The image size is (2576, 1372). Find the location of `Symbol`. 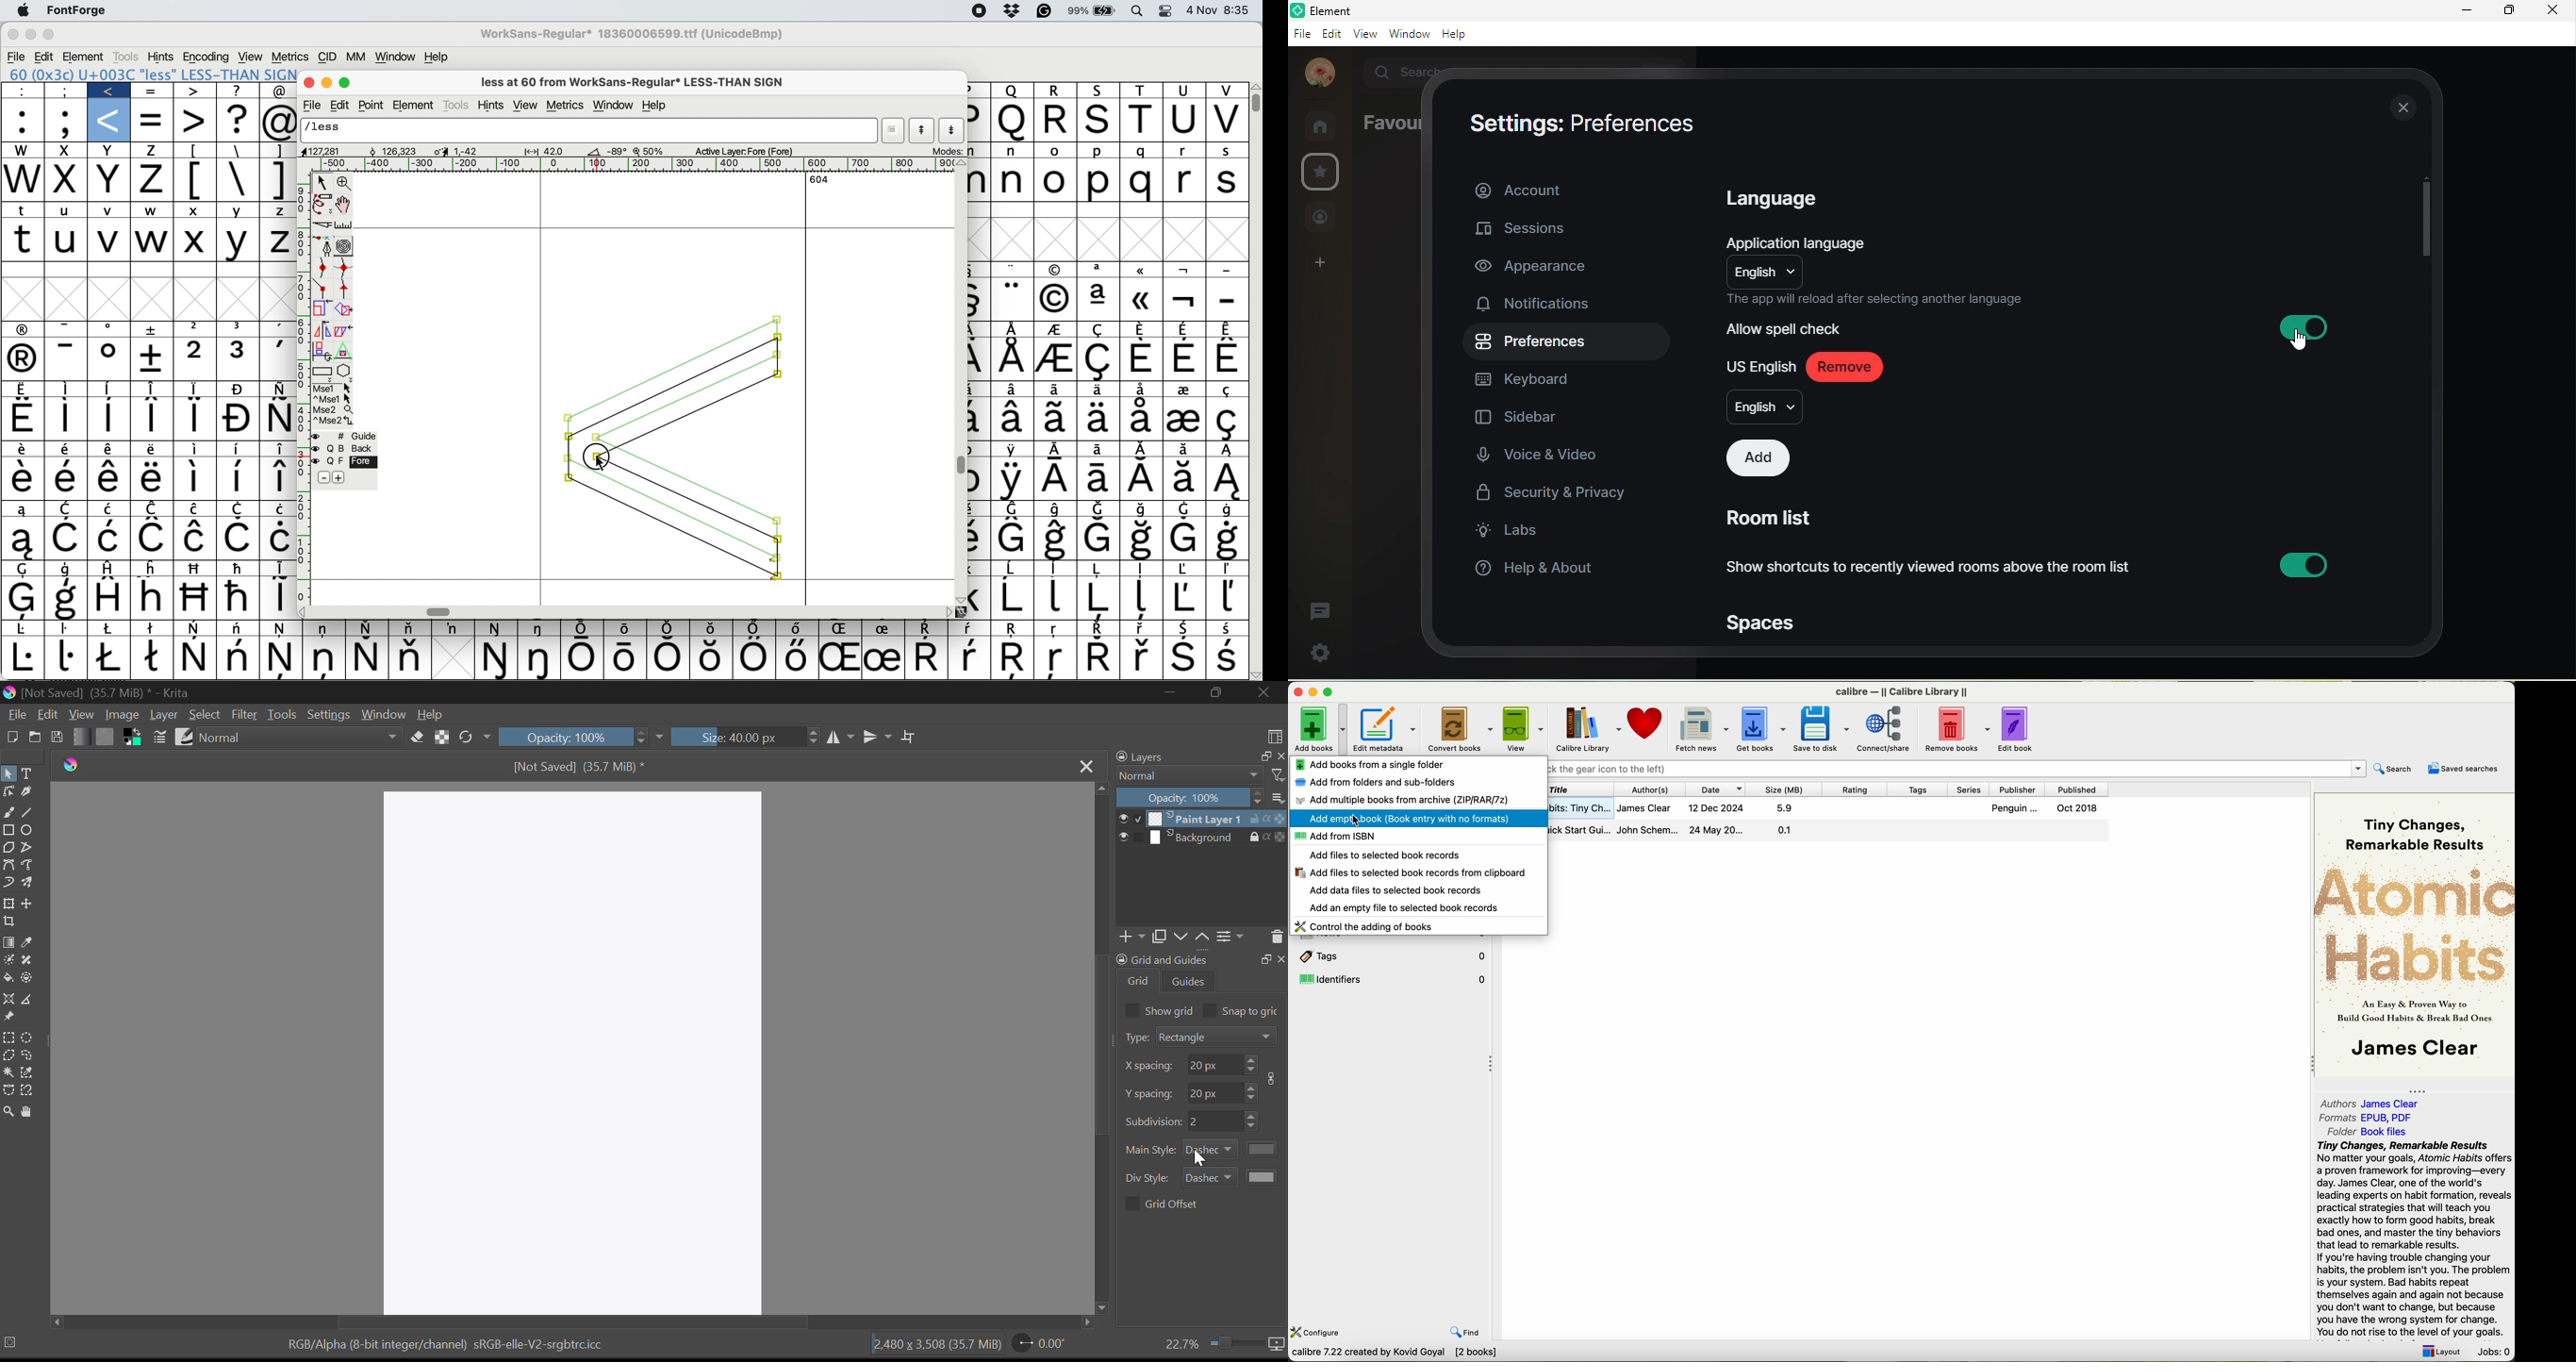

Symbol is located at coordinates (1099, 538).